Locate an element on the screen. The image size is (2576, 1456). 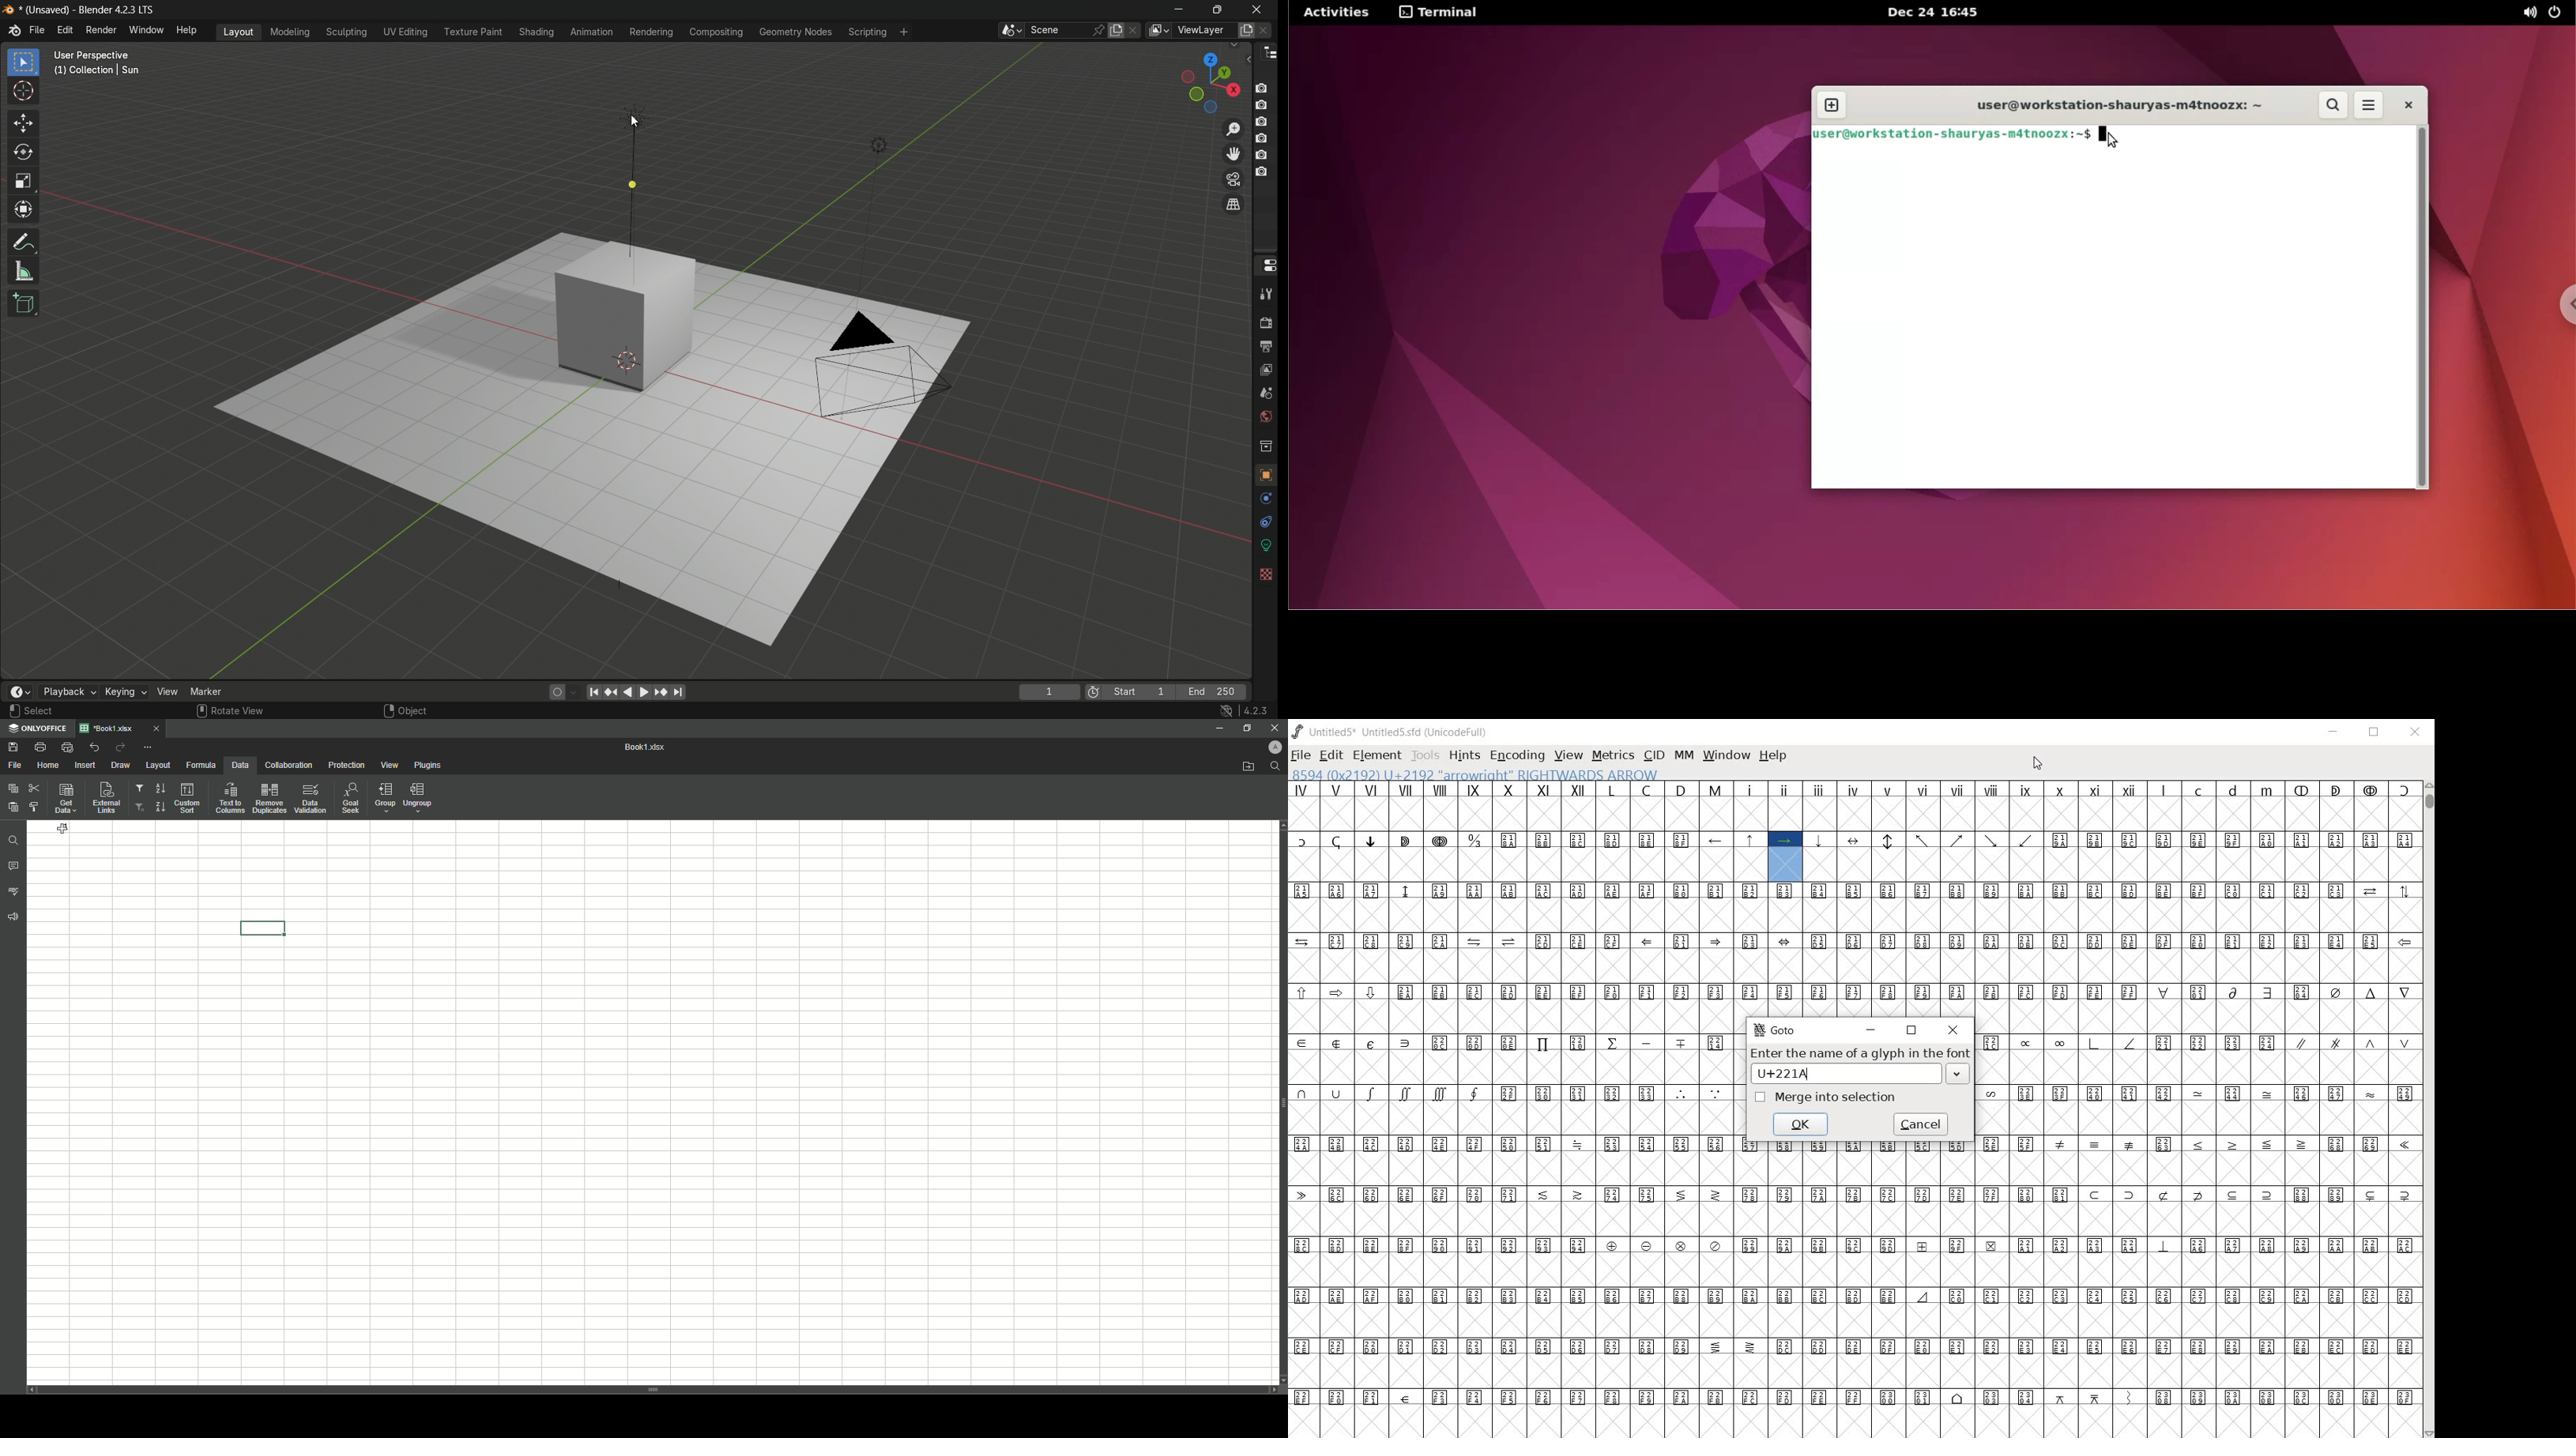
MINIMIZE is located at coordinates (2334, 732).